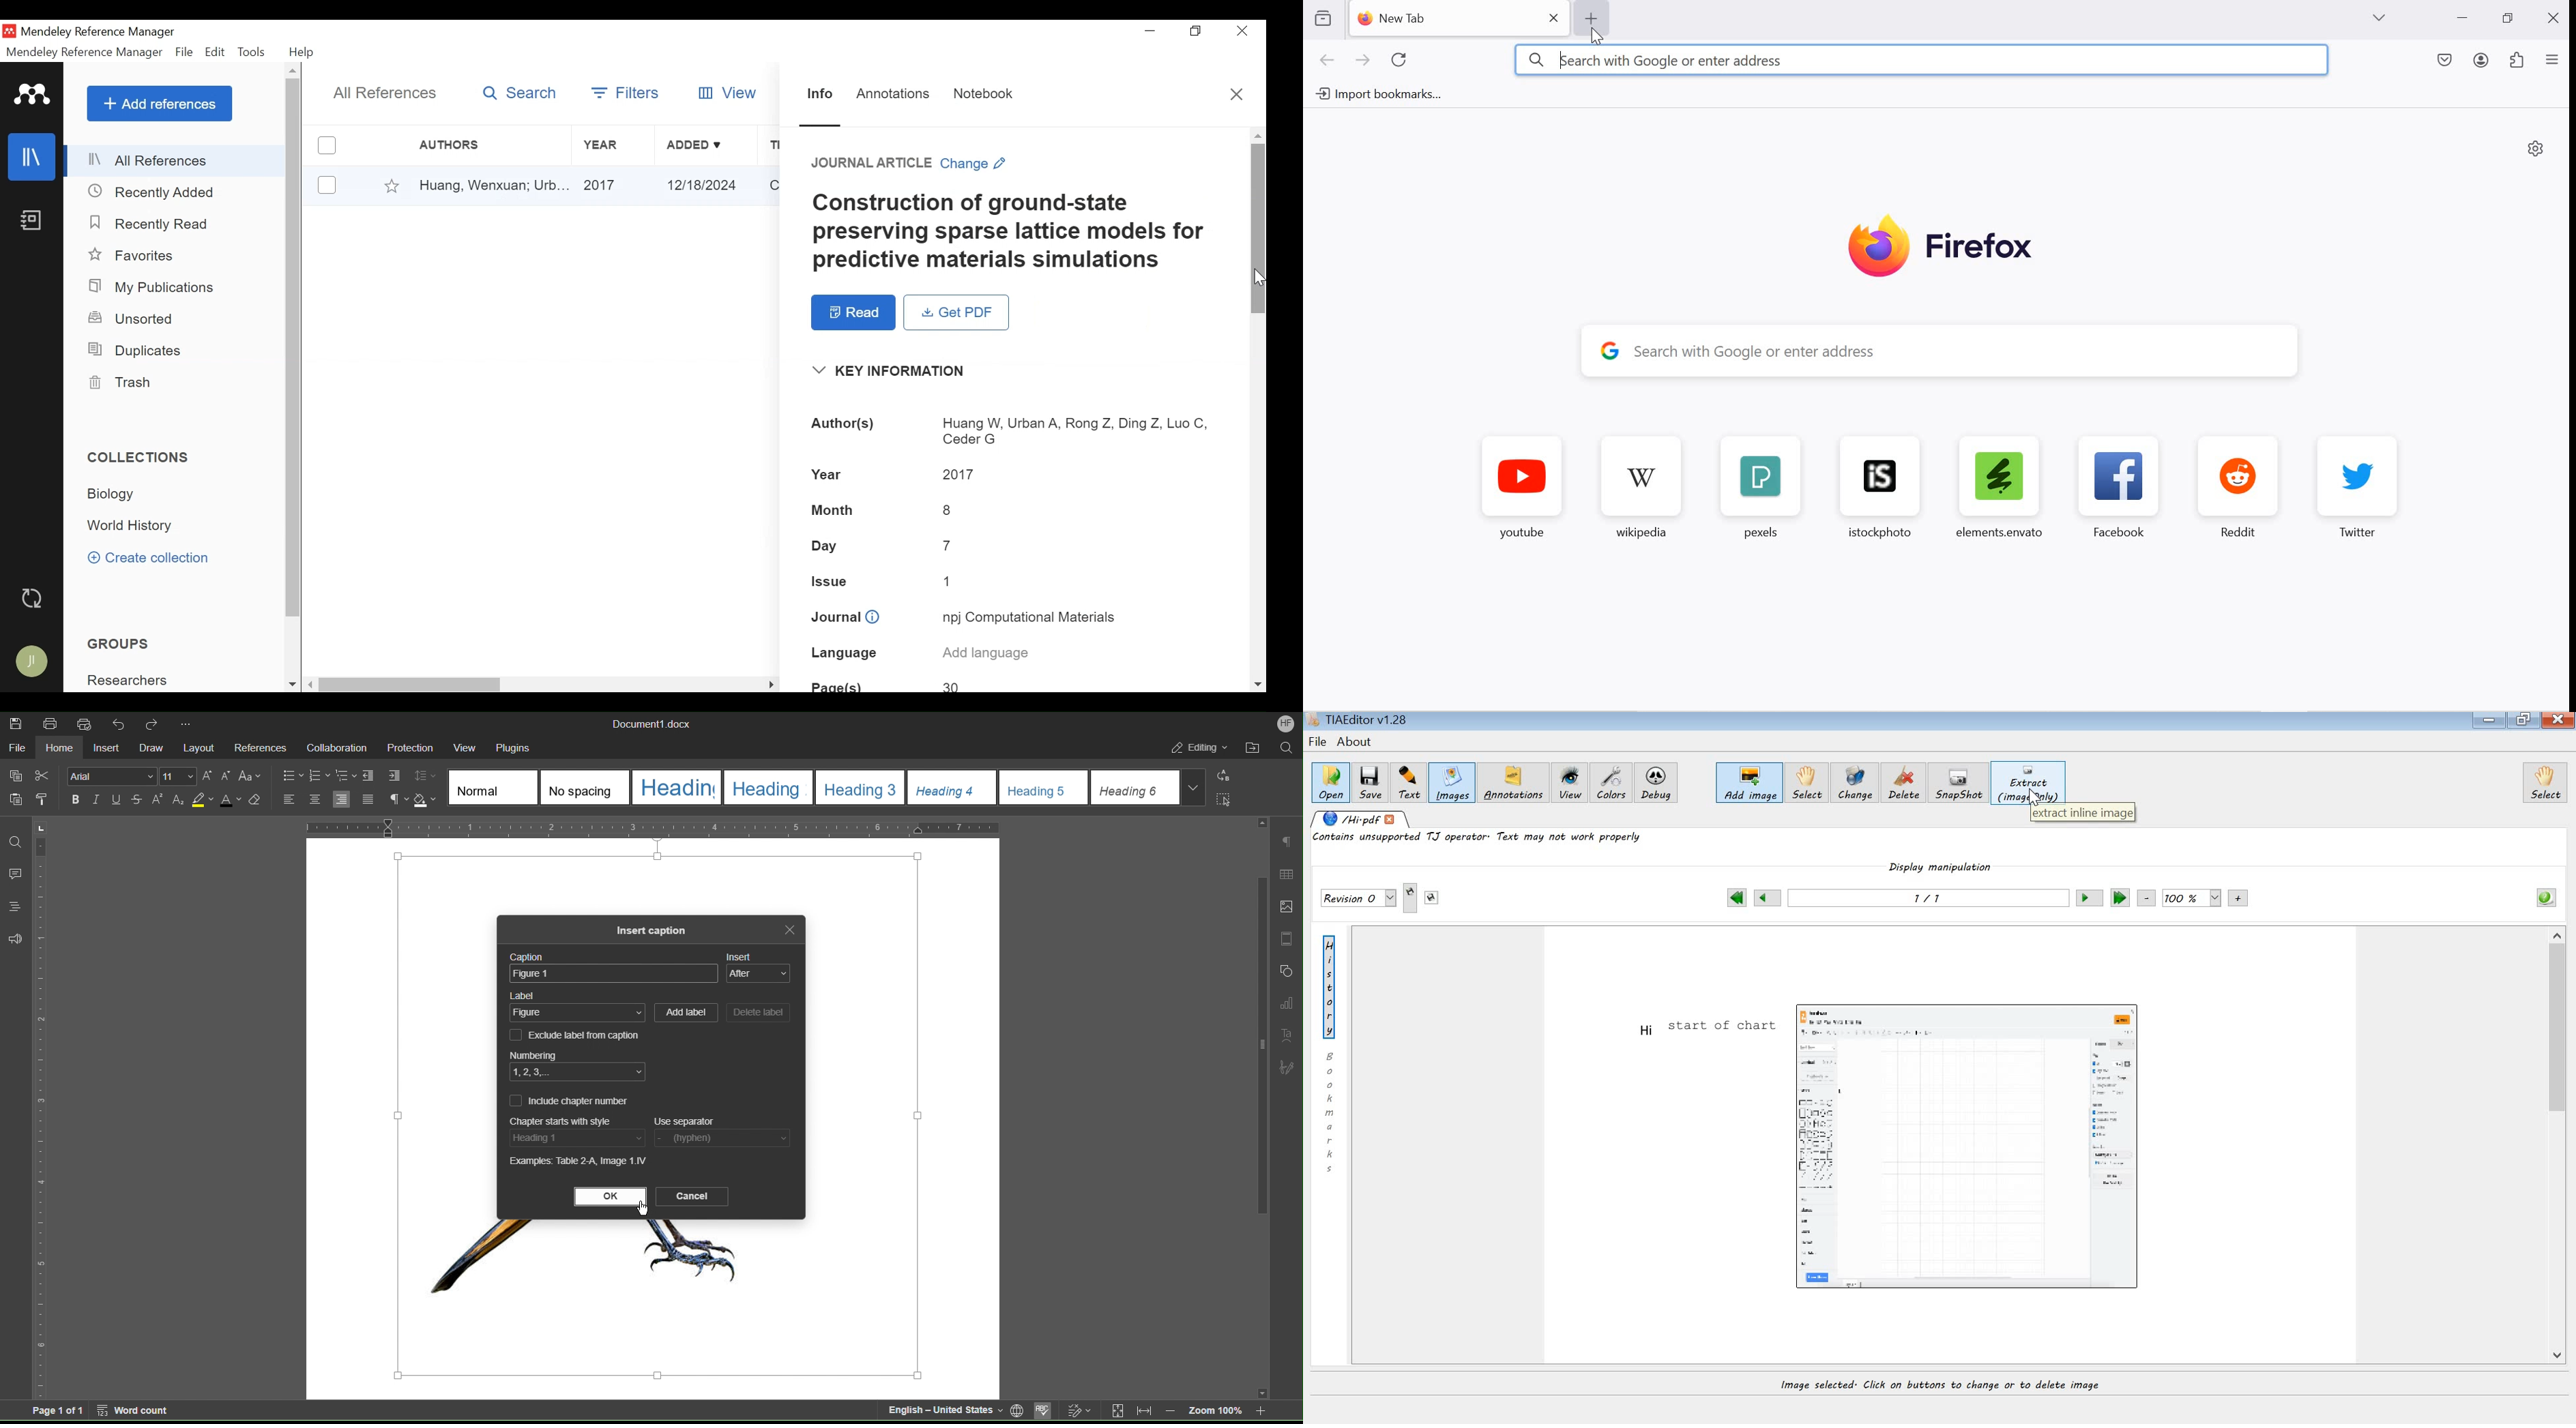 Image resolution: width=2576 pixels, height=1428 pixels. Describe the element at coordinates (892, 94) in the screenshot. I see `Annotations` at that location.